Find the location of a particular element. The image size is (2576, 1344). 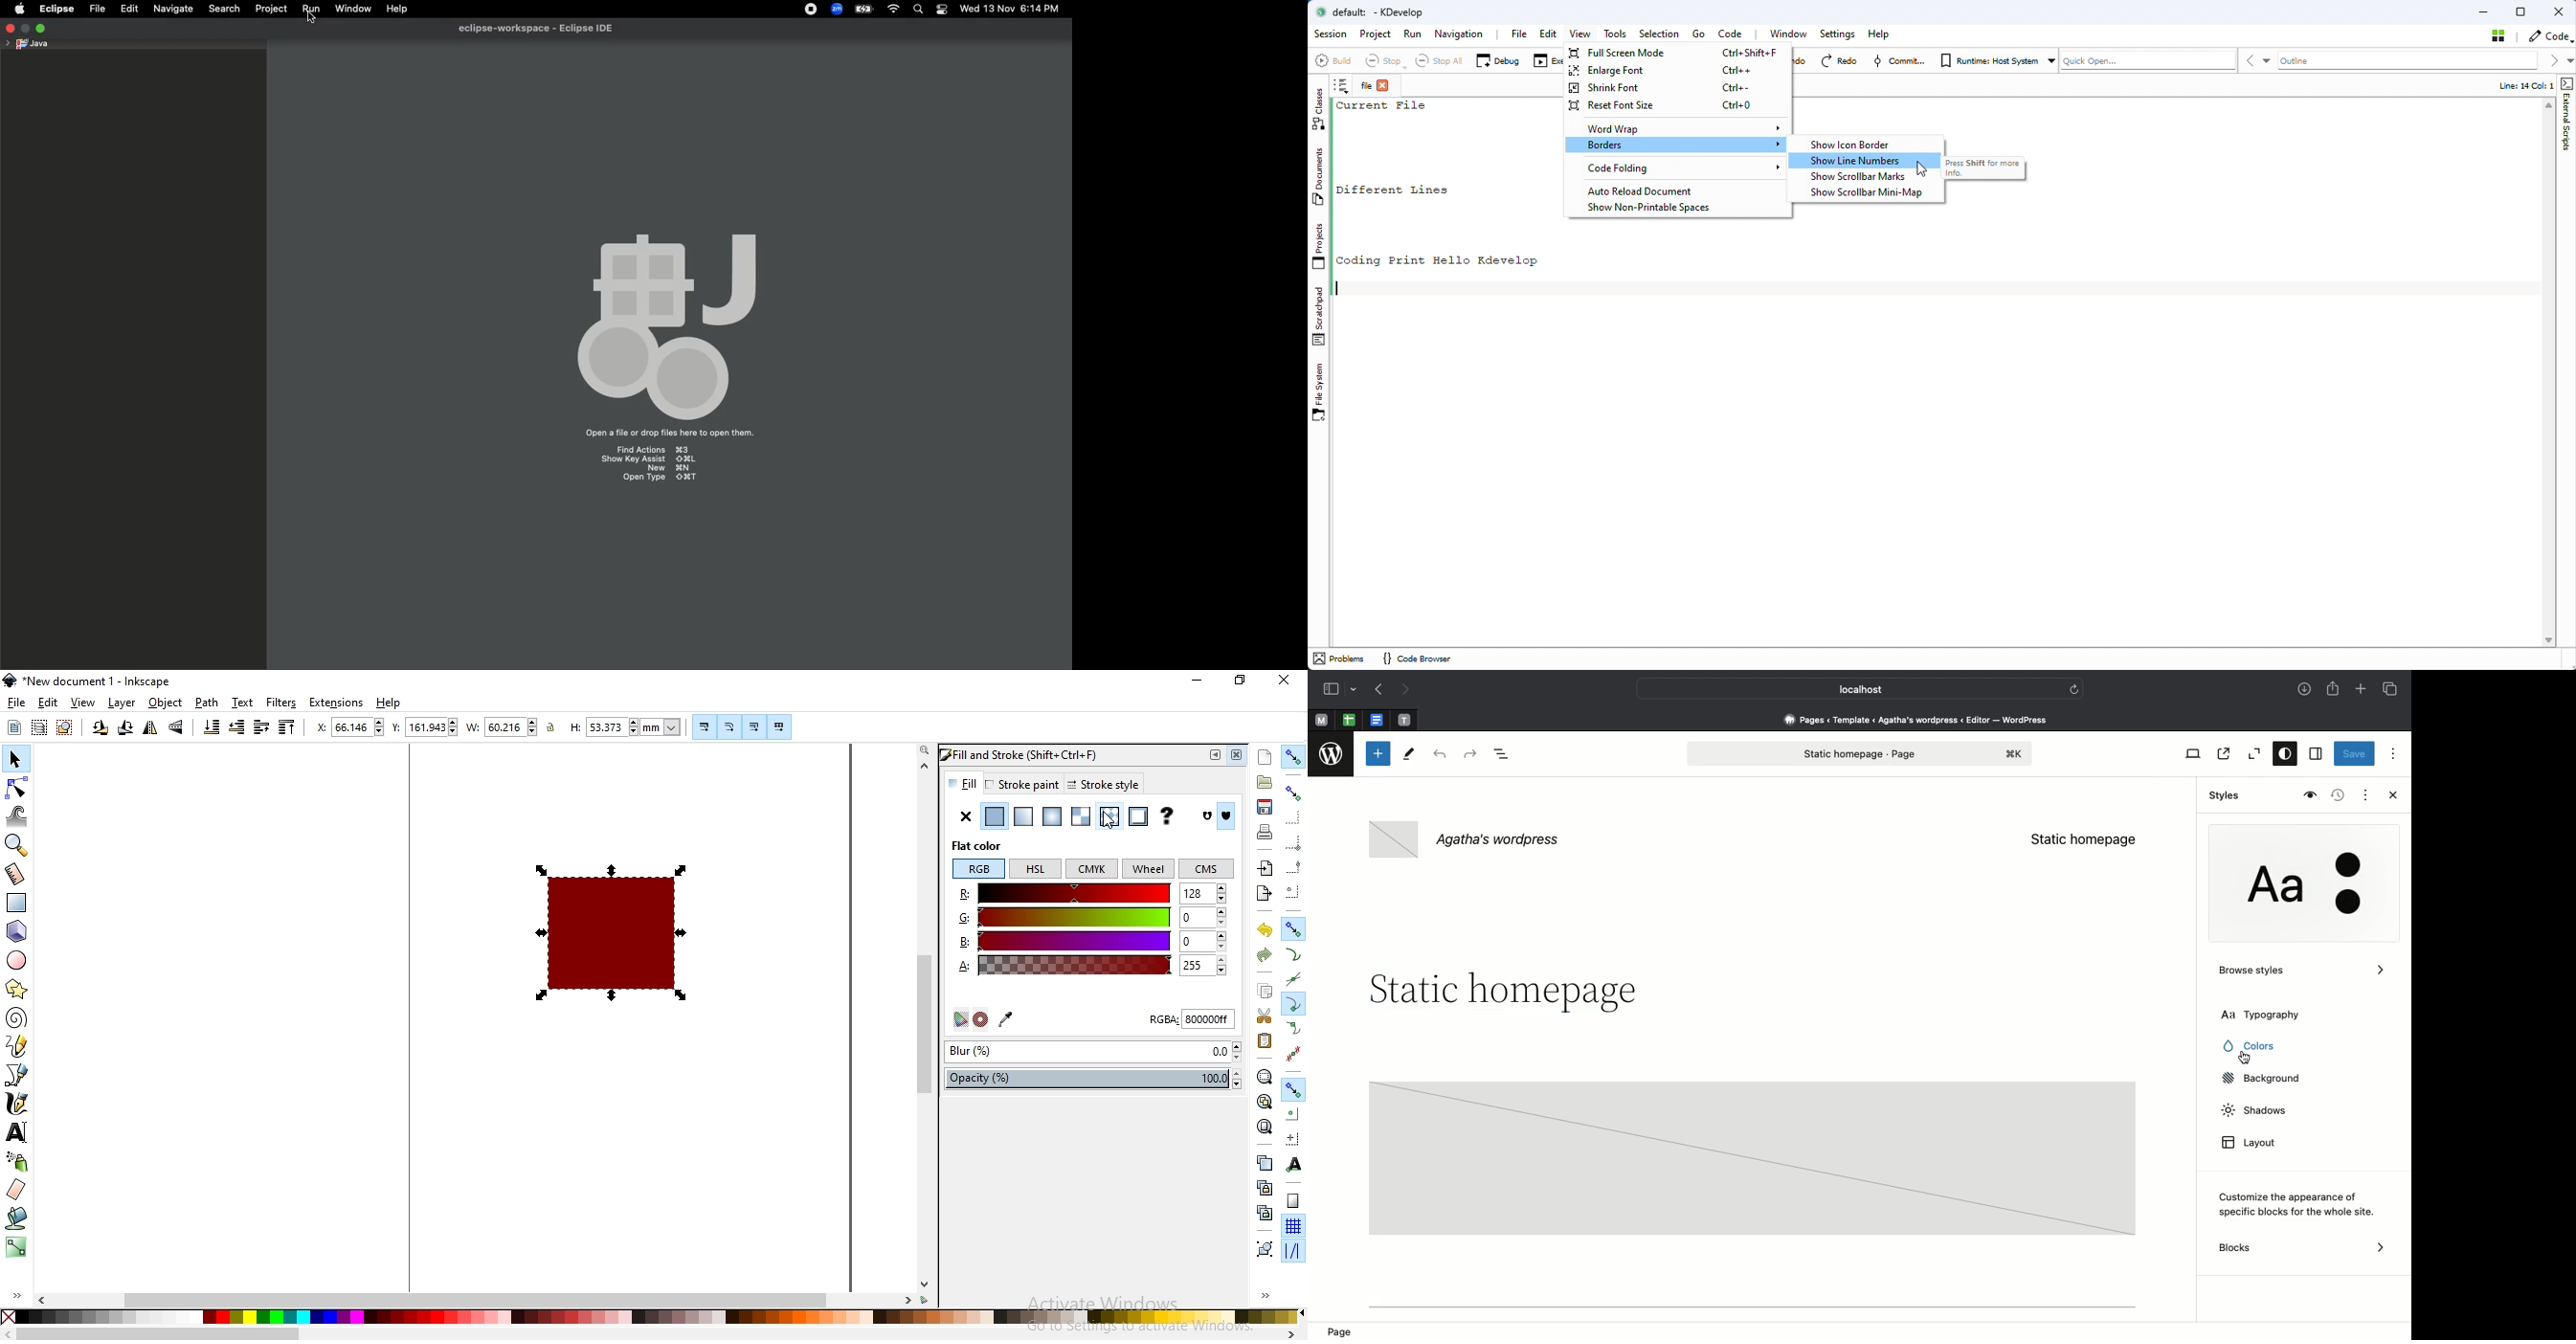

Shadows is located at coordinates (2252, 1112).